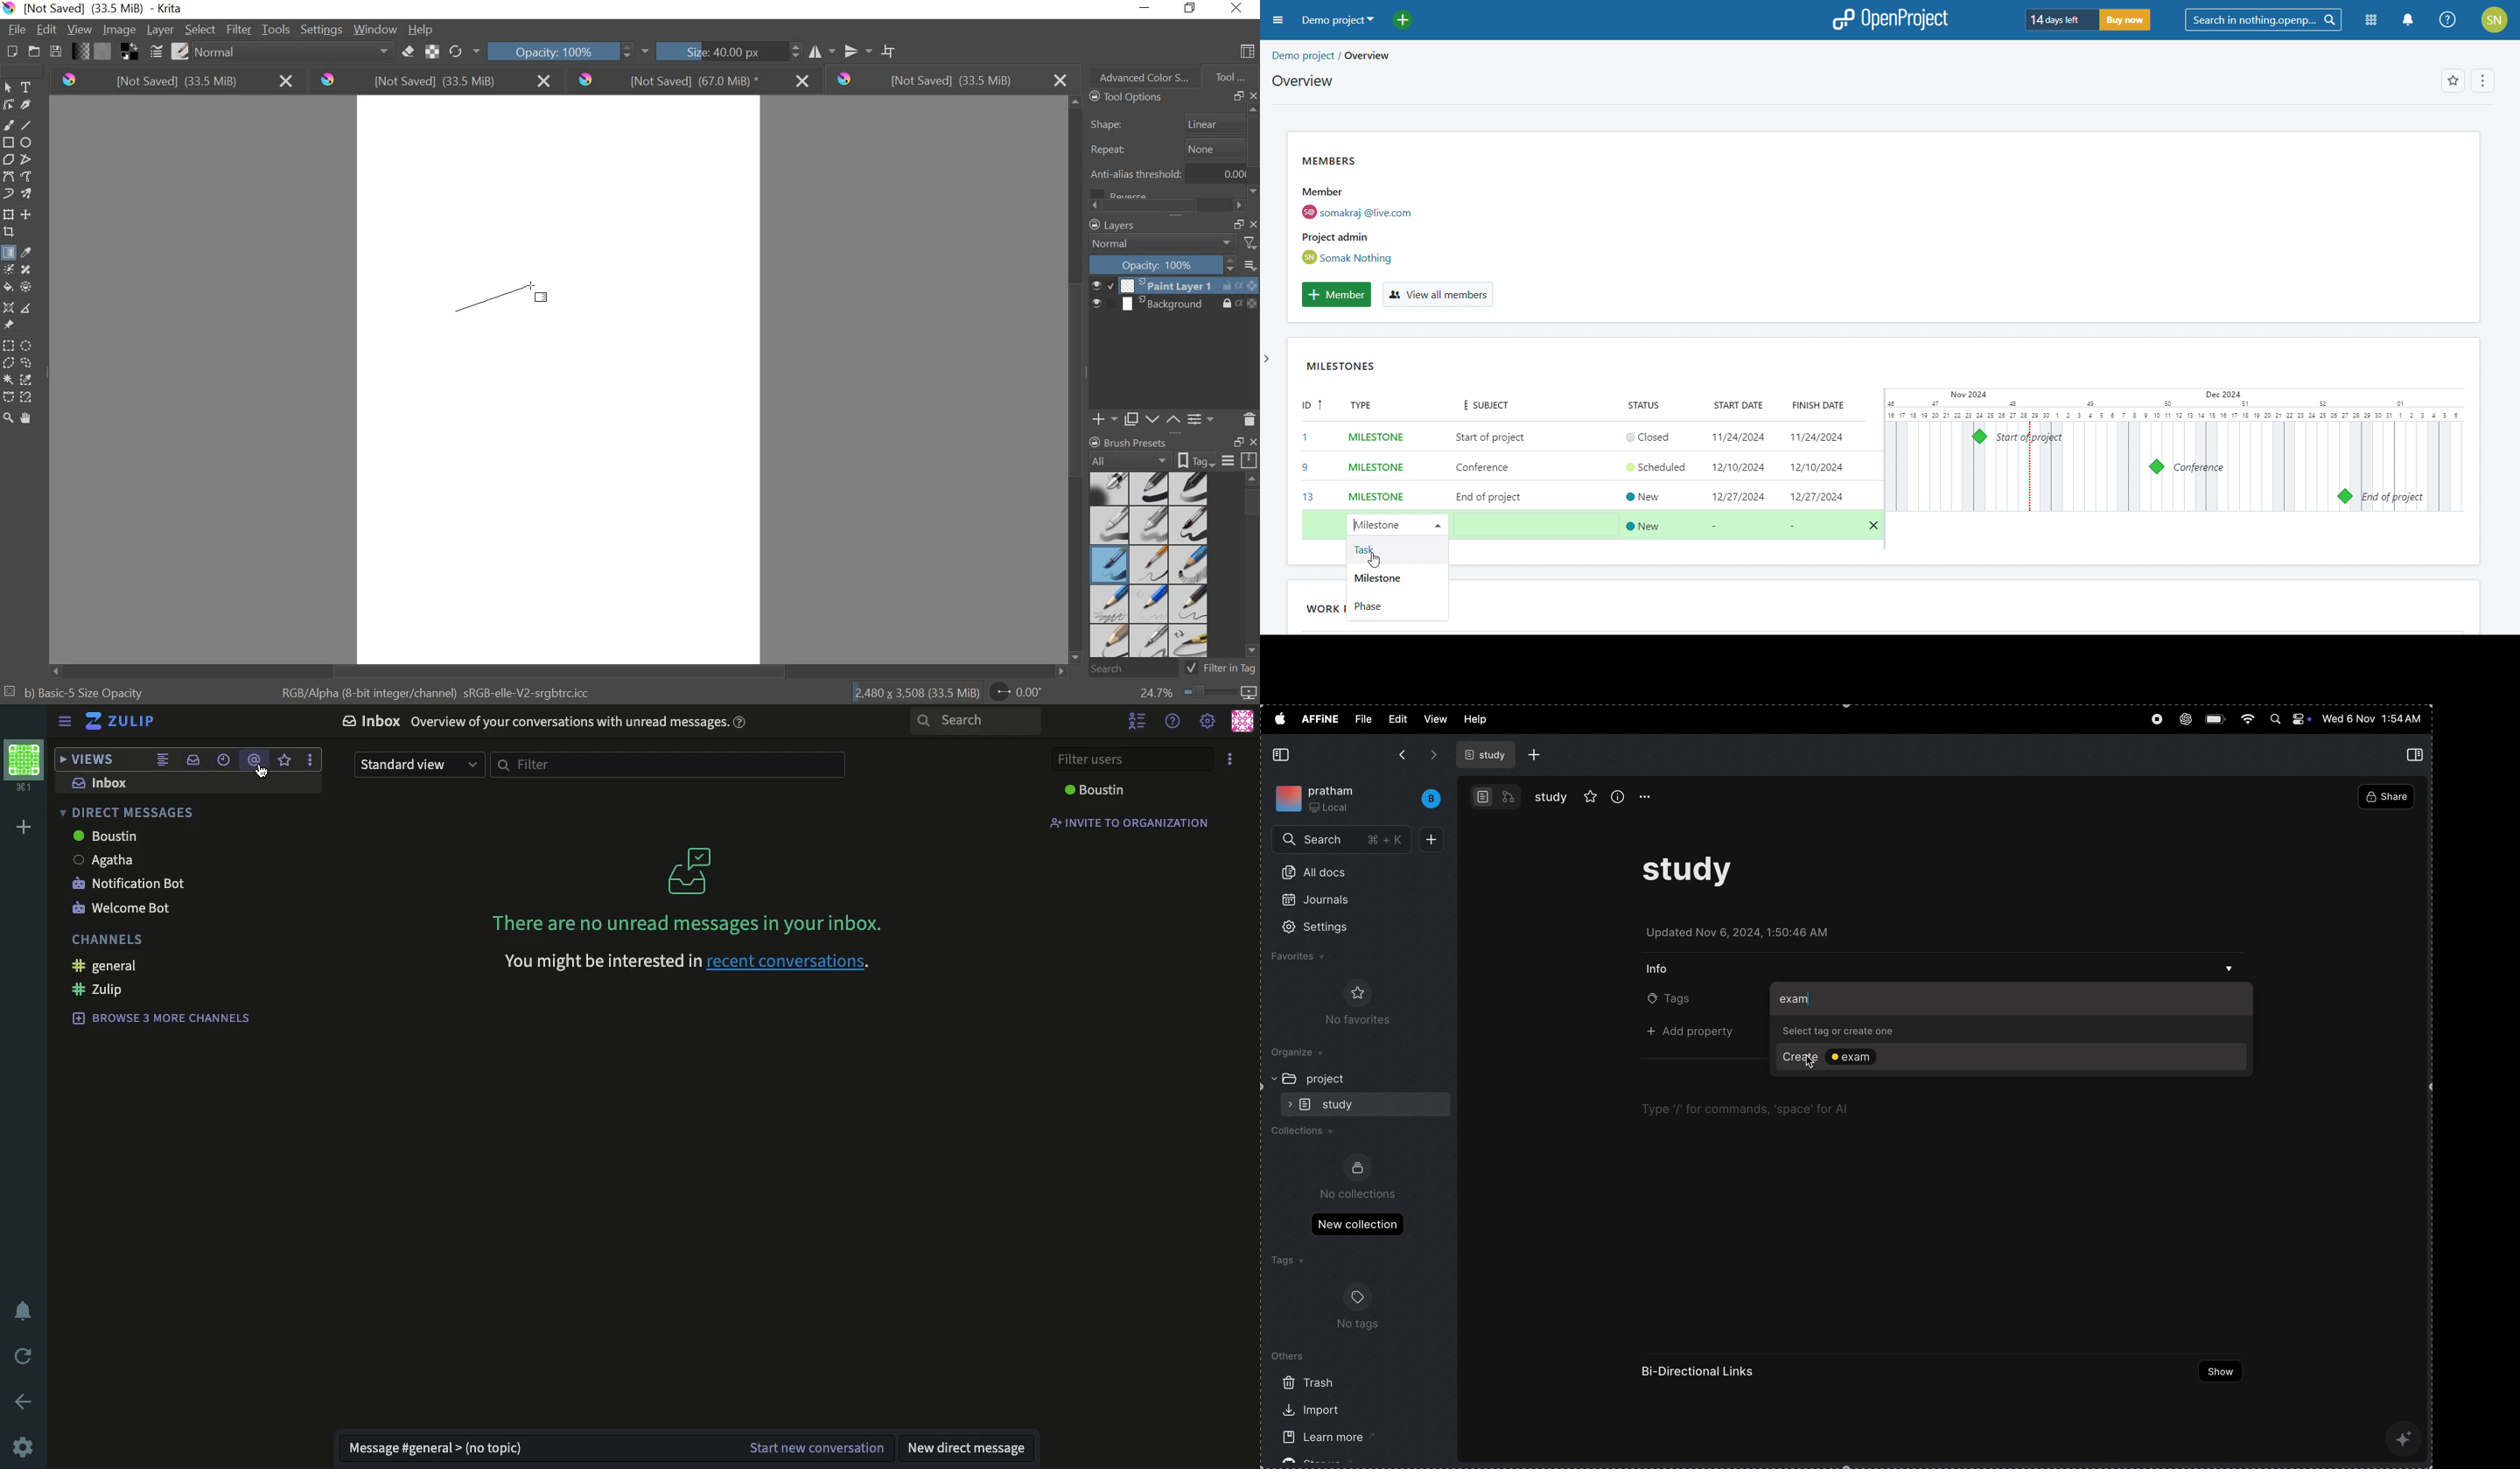  Describe the element at coordinates (966, 1449) in the screenshot. I see `new dm` at that location.